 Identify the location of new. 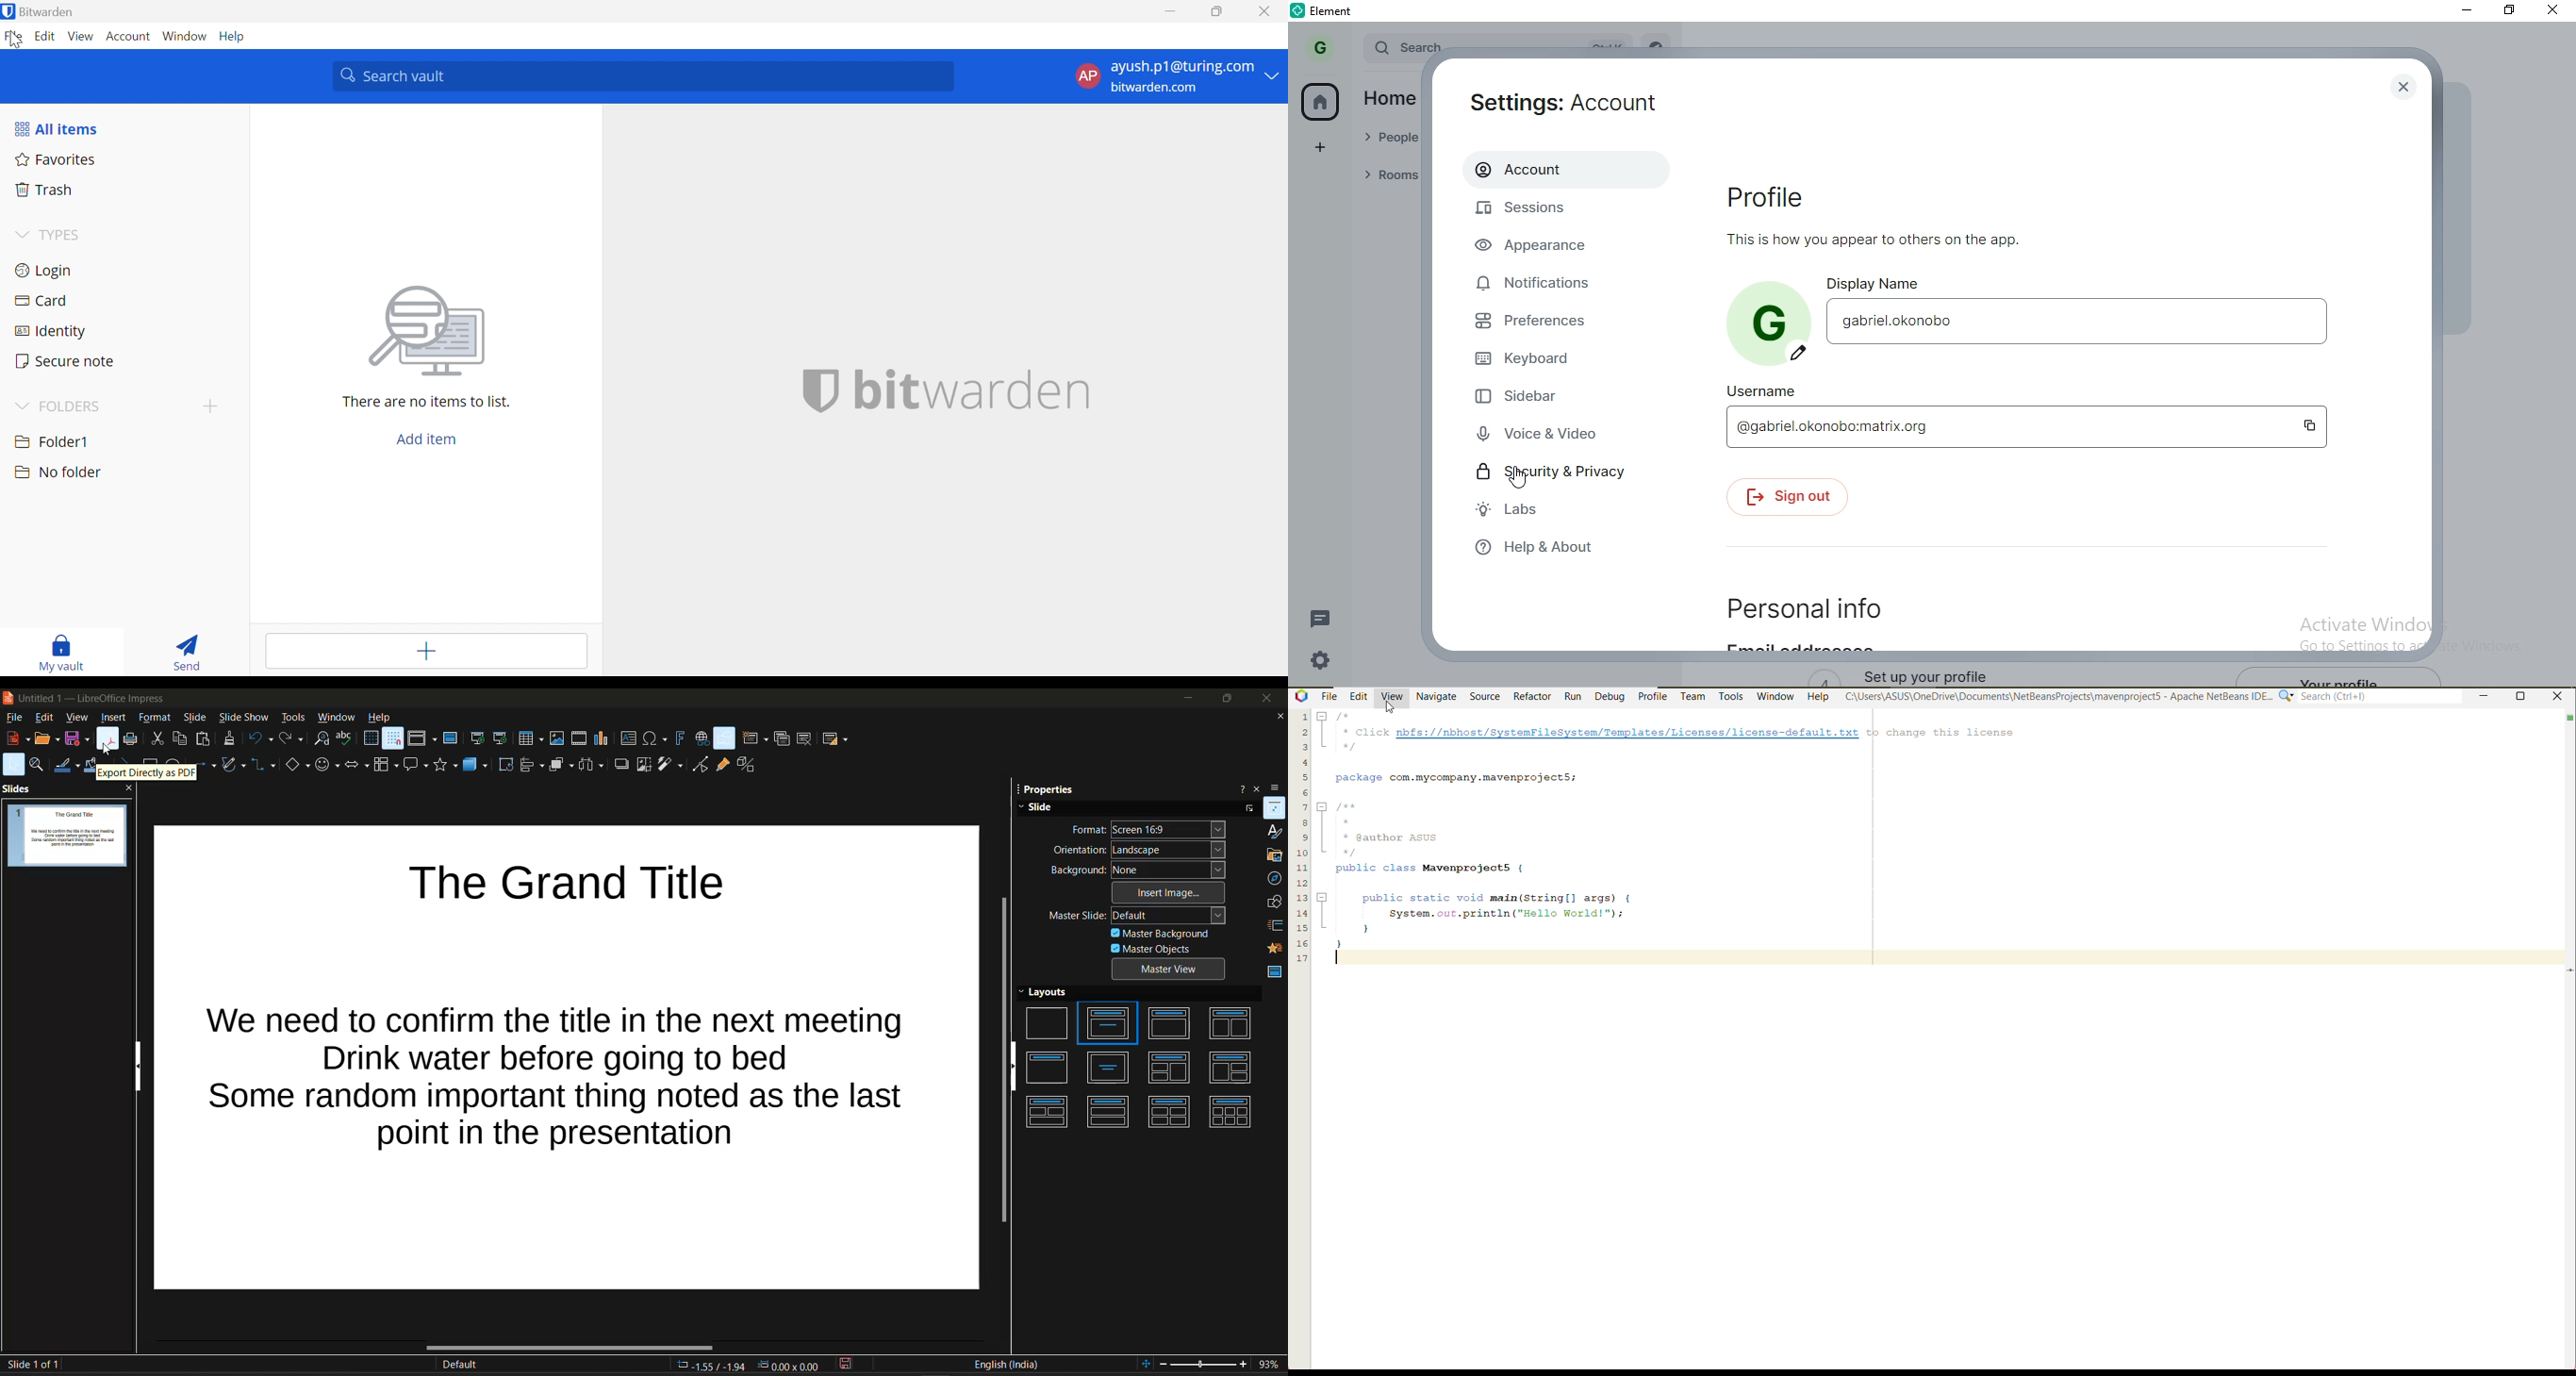
(18, 738).